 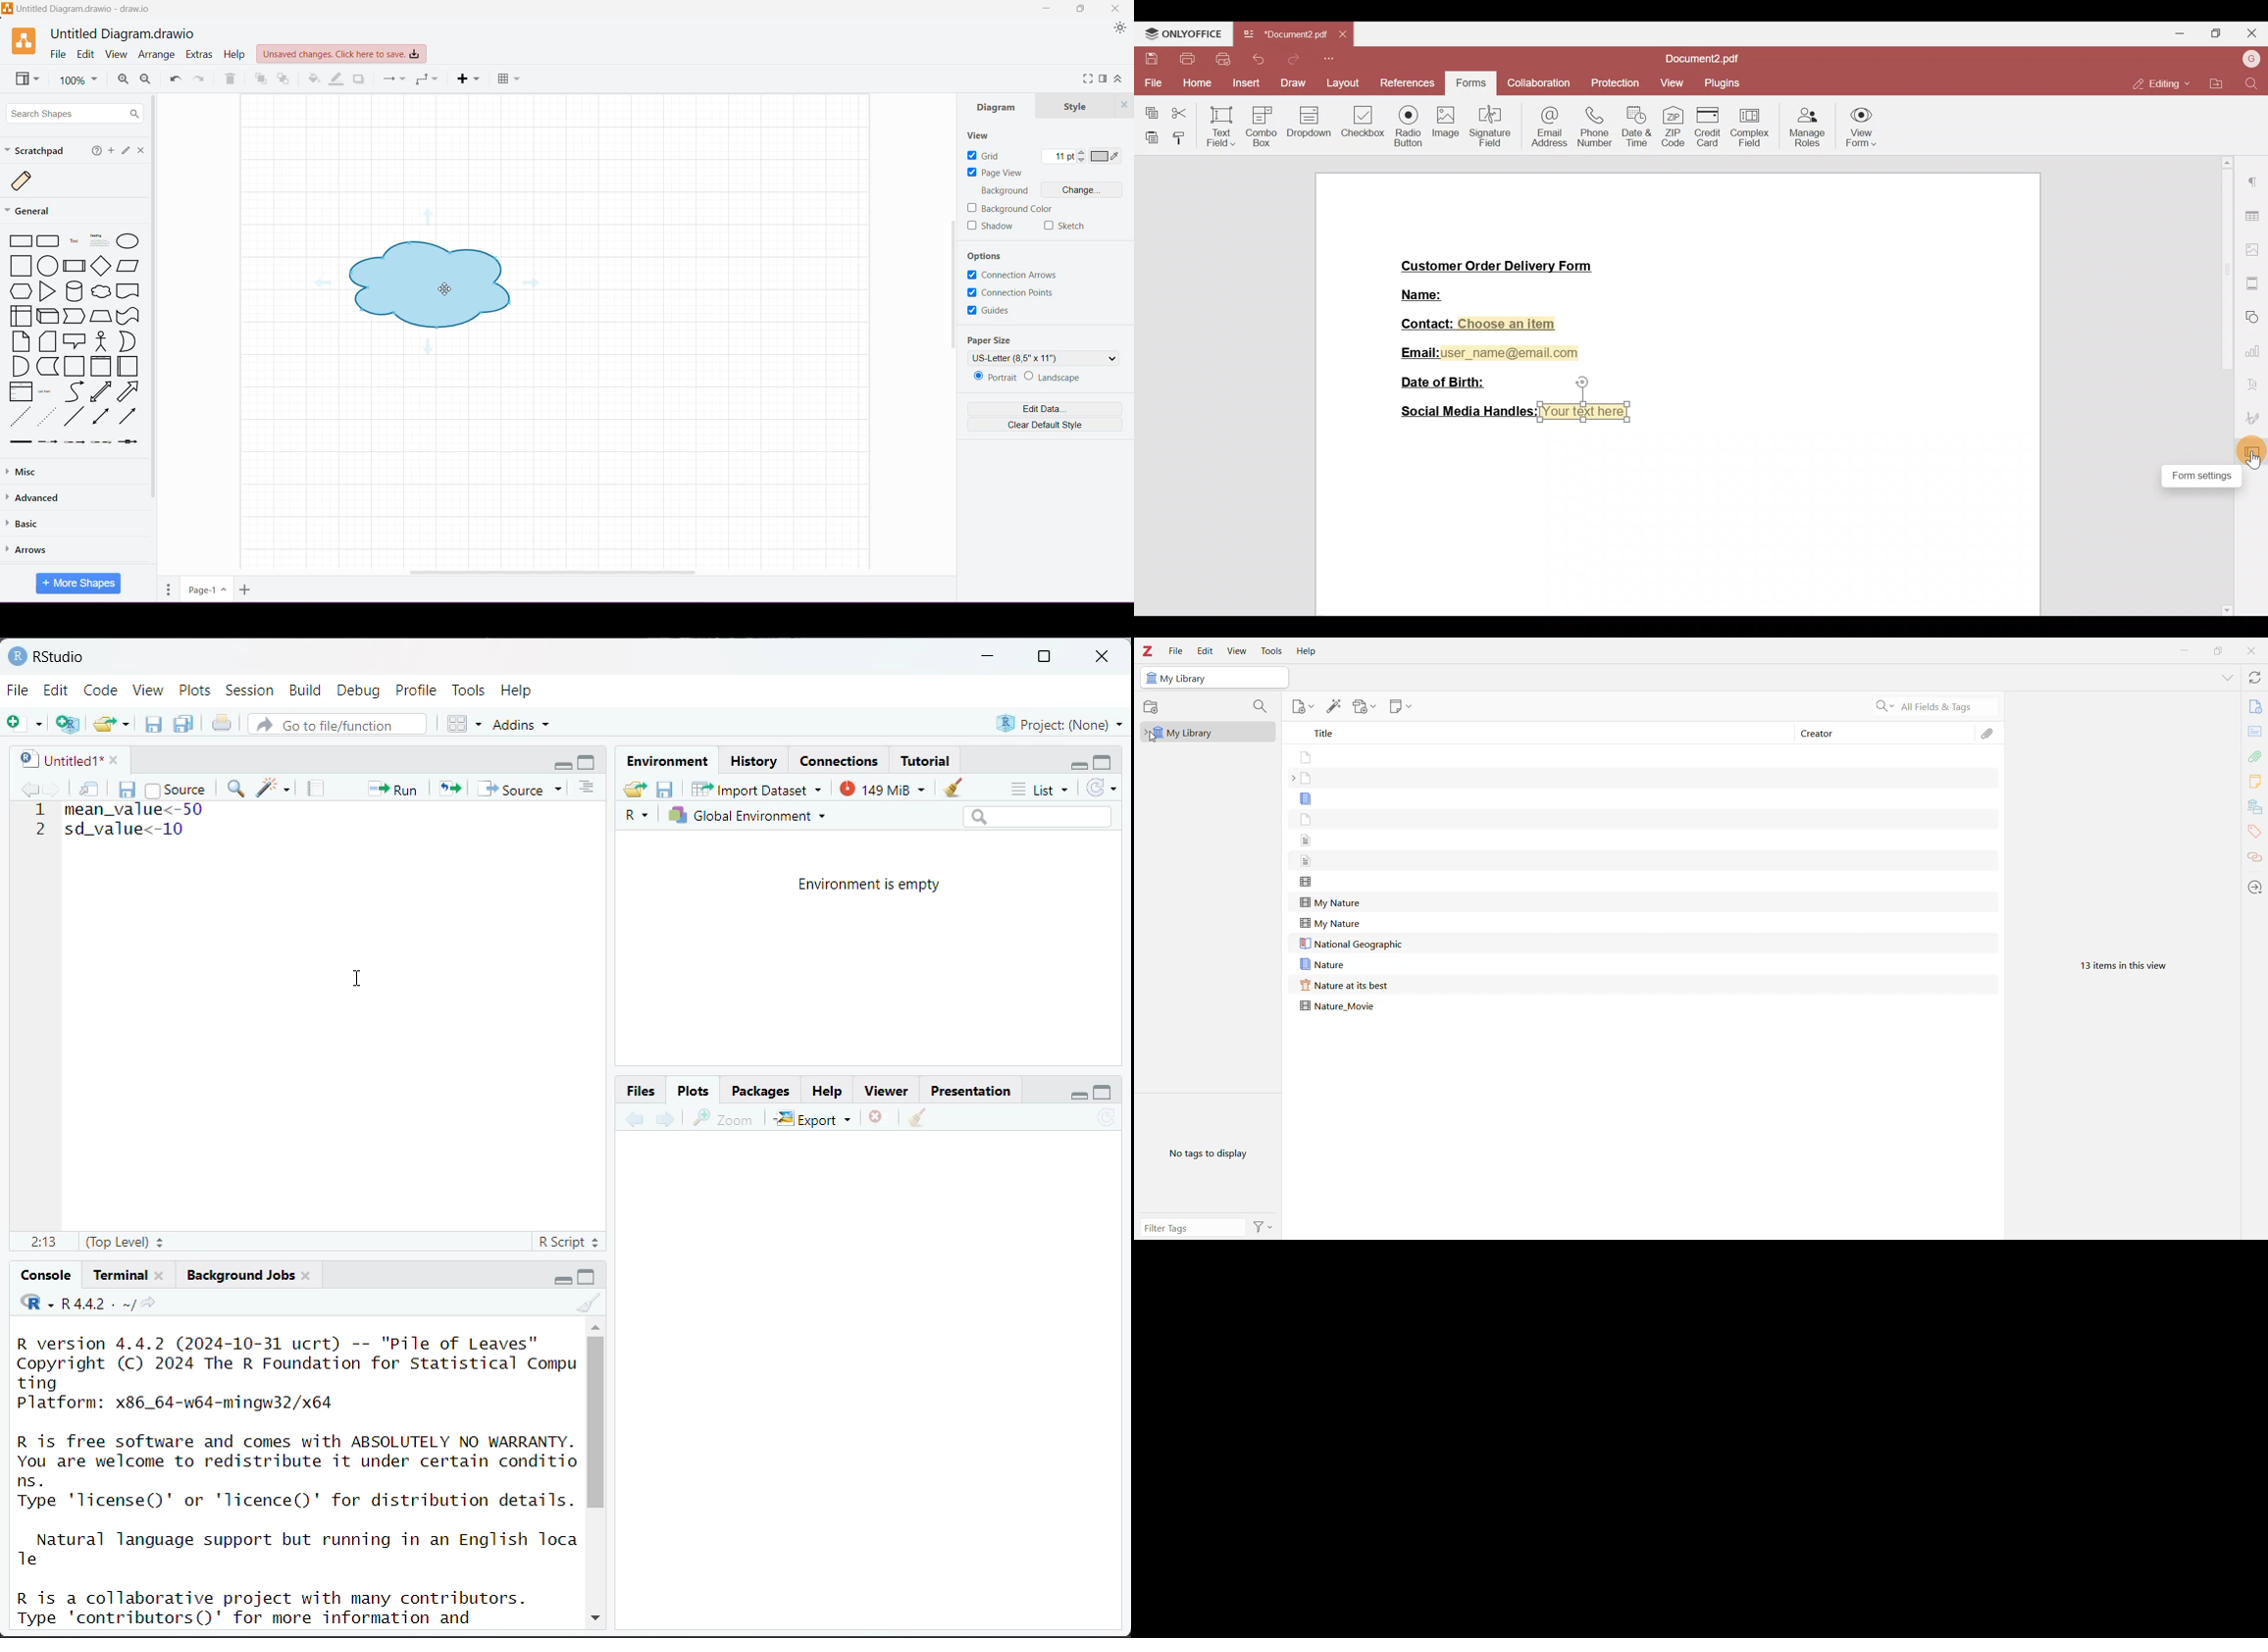 What do you see at coordinates (91, 790) in the screenshot?
I see `show in new window` at bounding box center [91, 790].